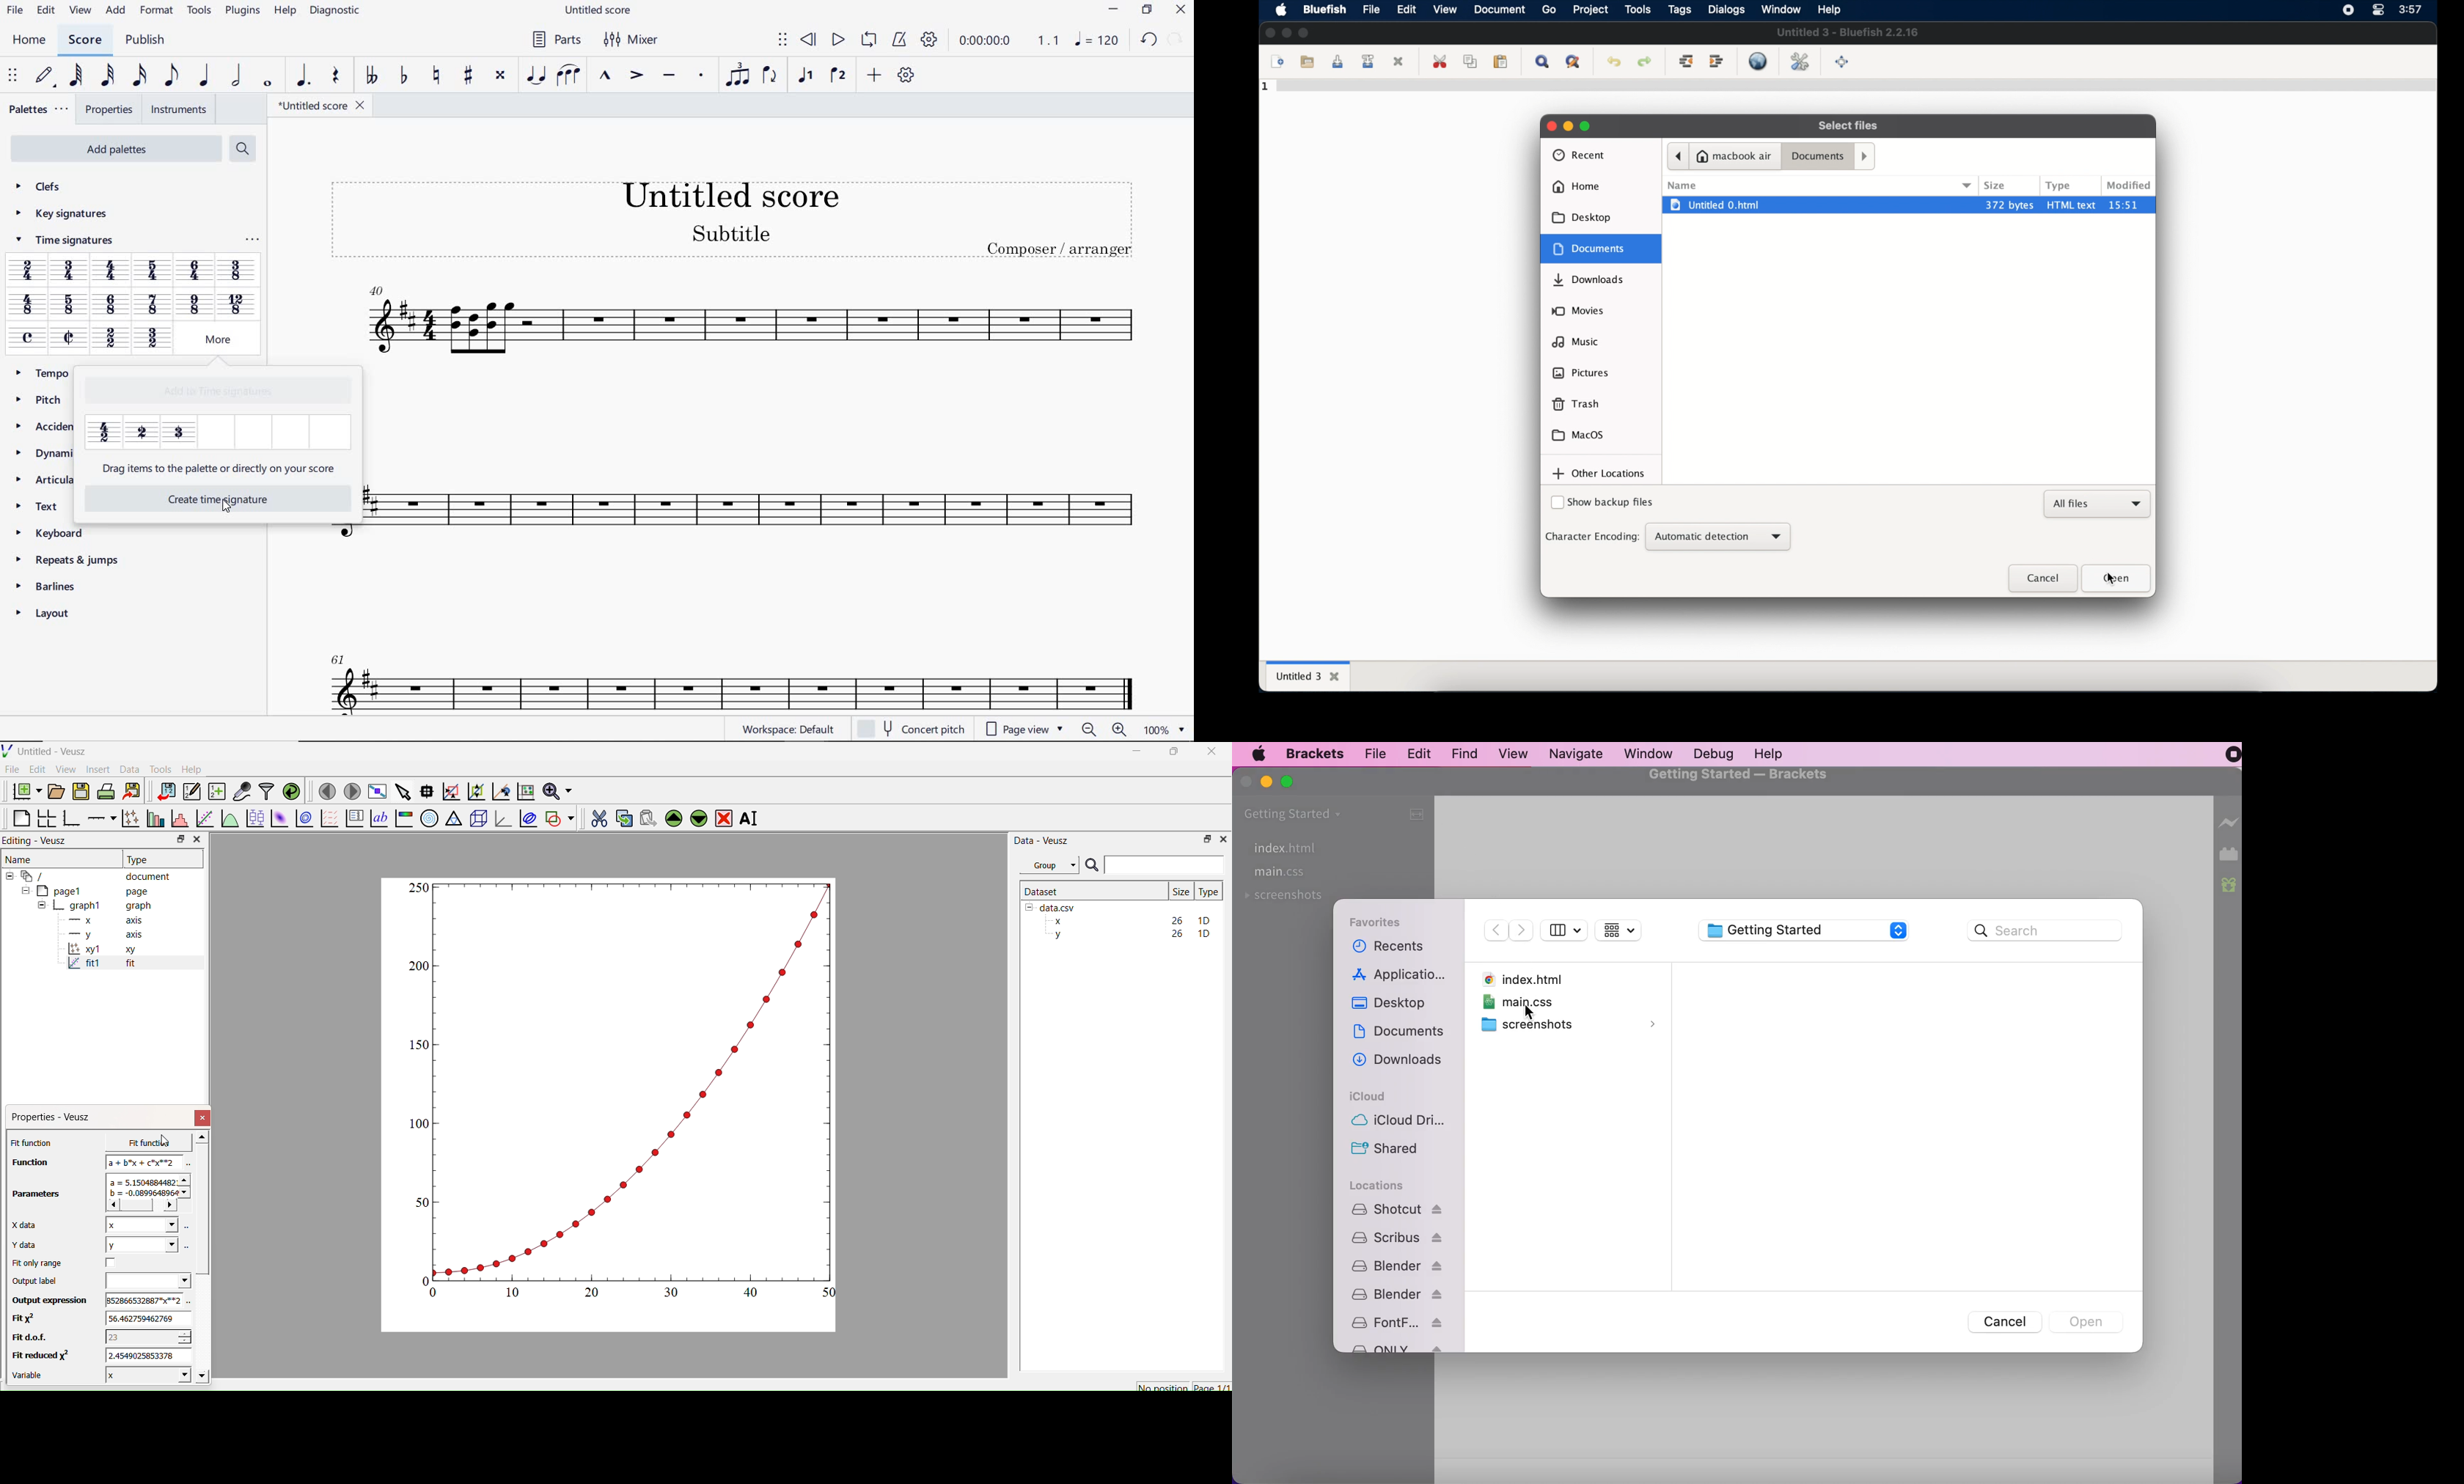 Image resolution: width=2464 pixels, height=1484 pixels. I want to click on EDIT, so click(46, 11).